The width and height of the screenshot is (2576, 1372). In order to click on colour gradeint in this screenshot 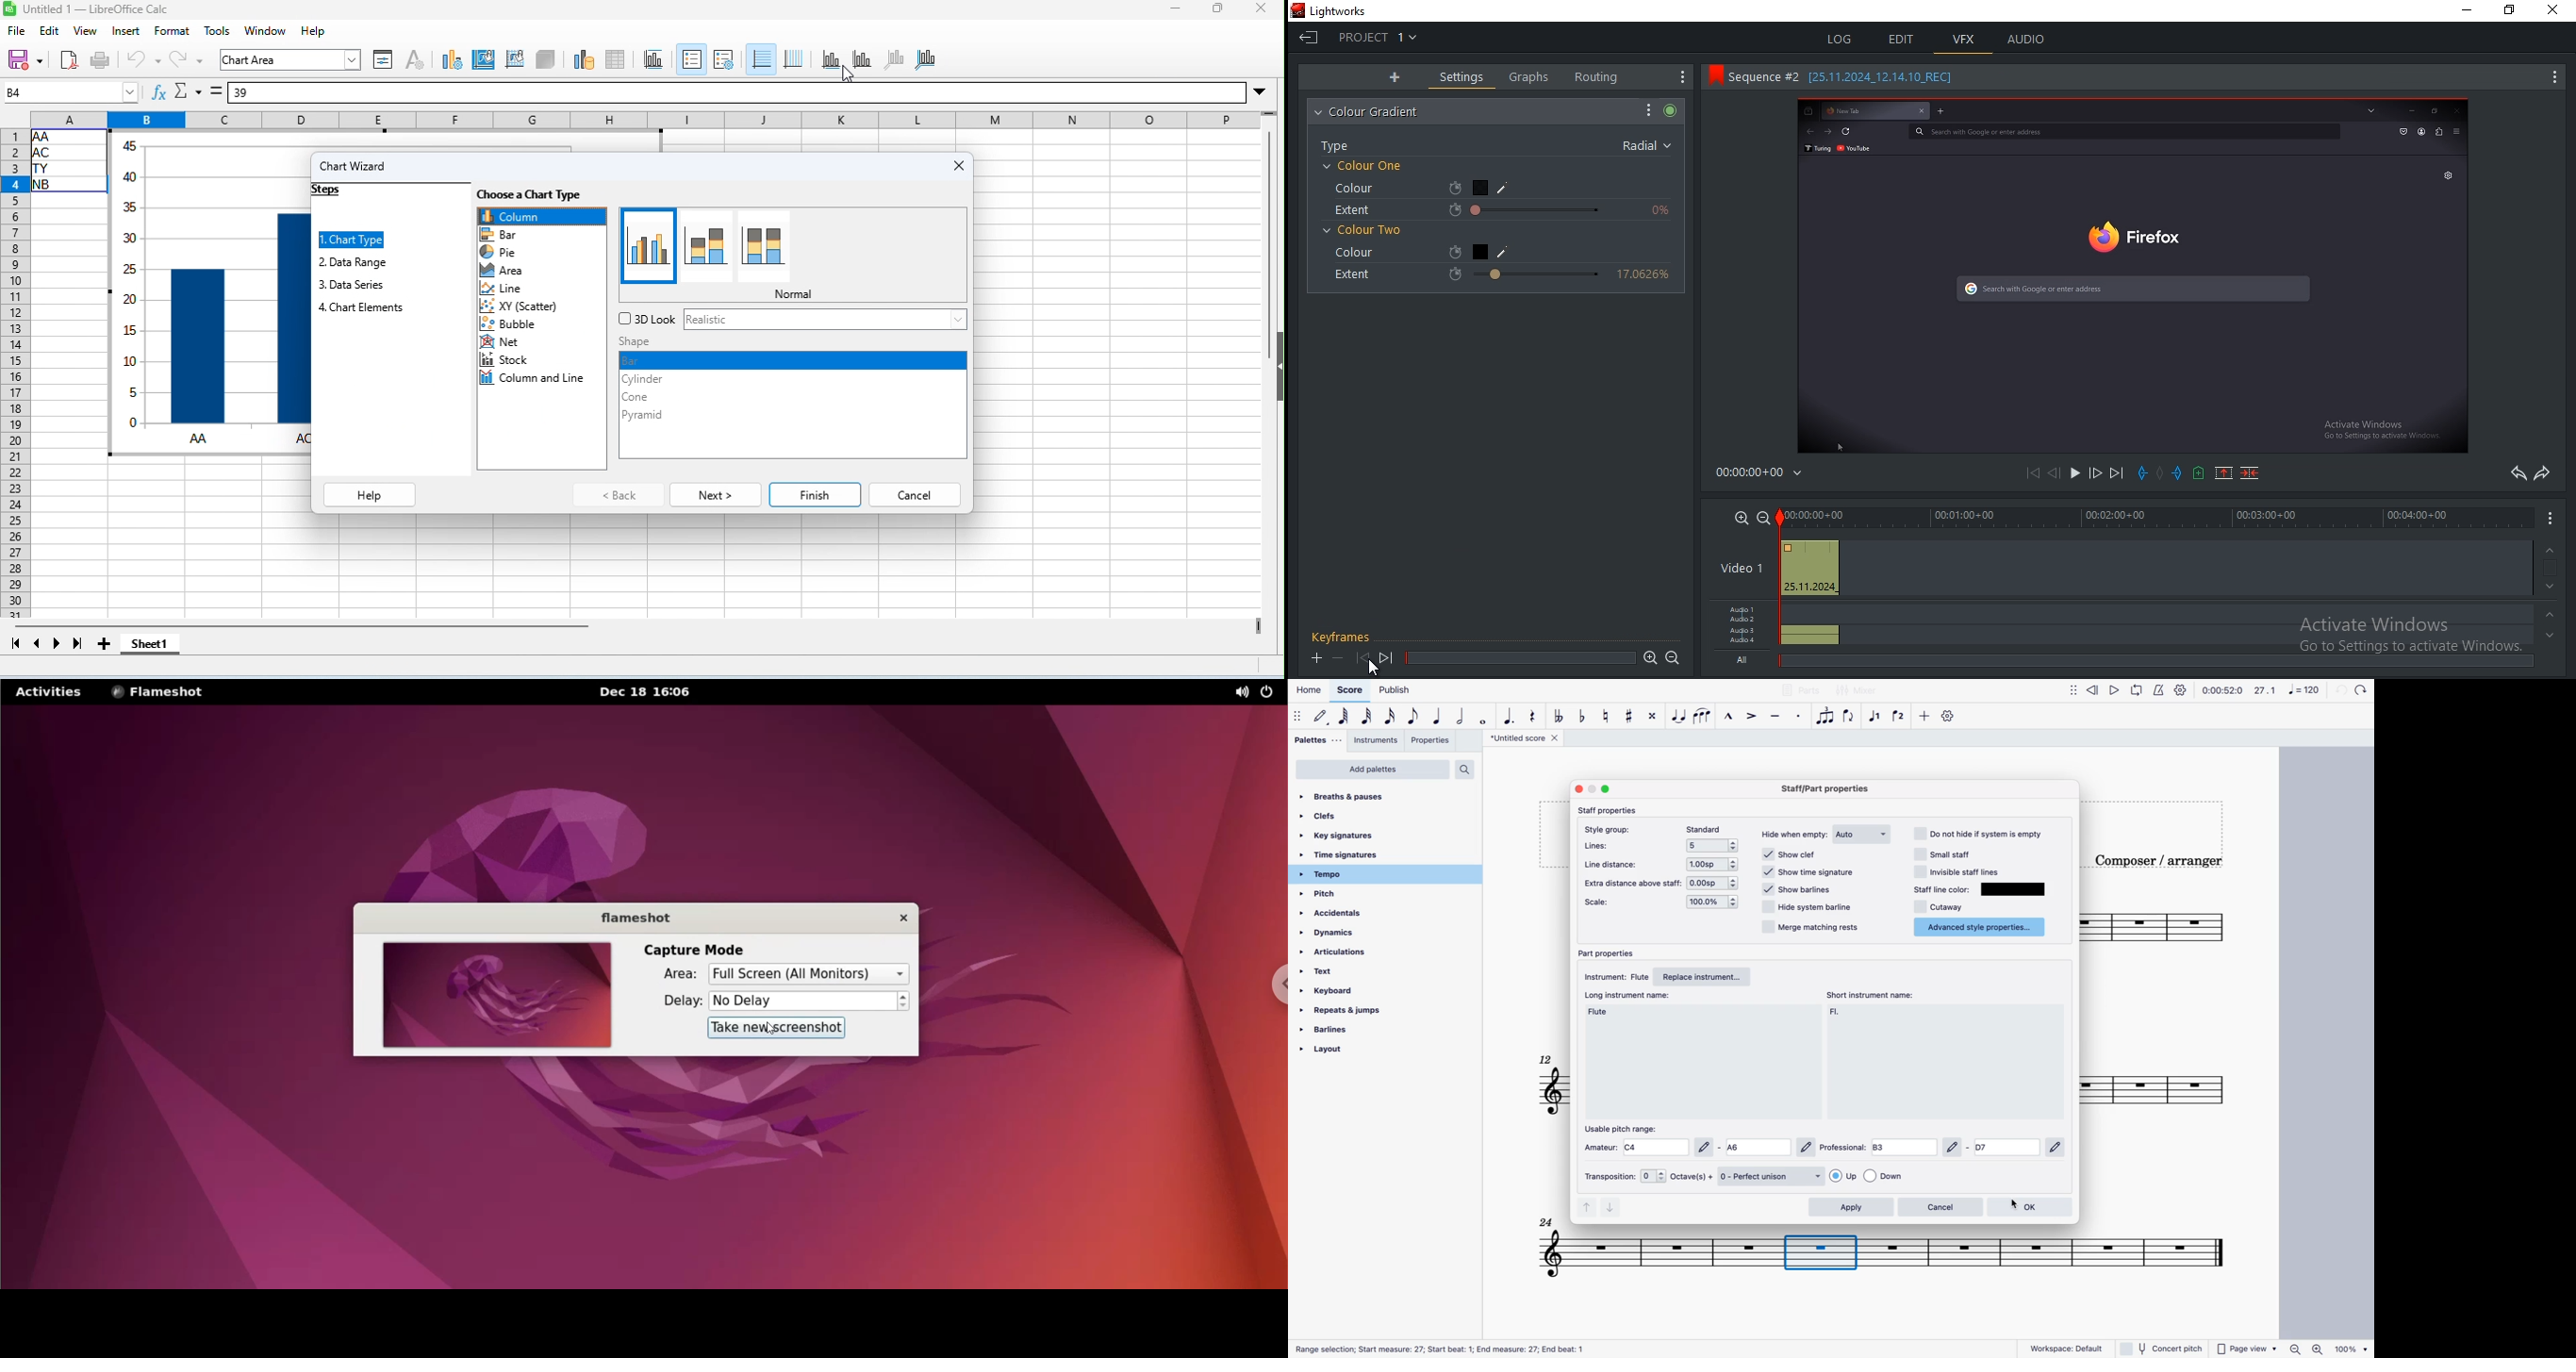, I will do `click(1376, 112)`.